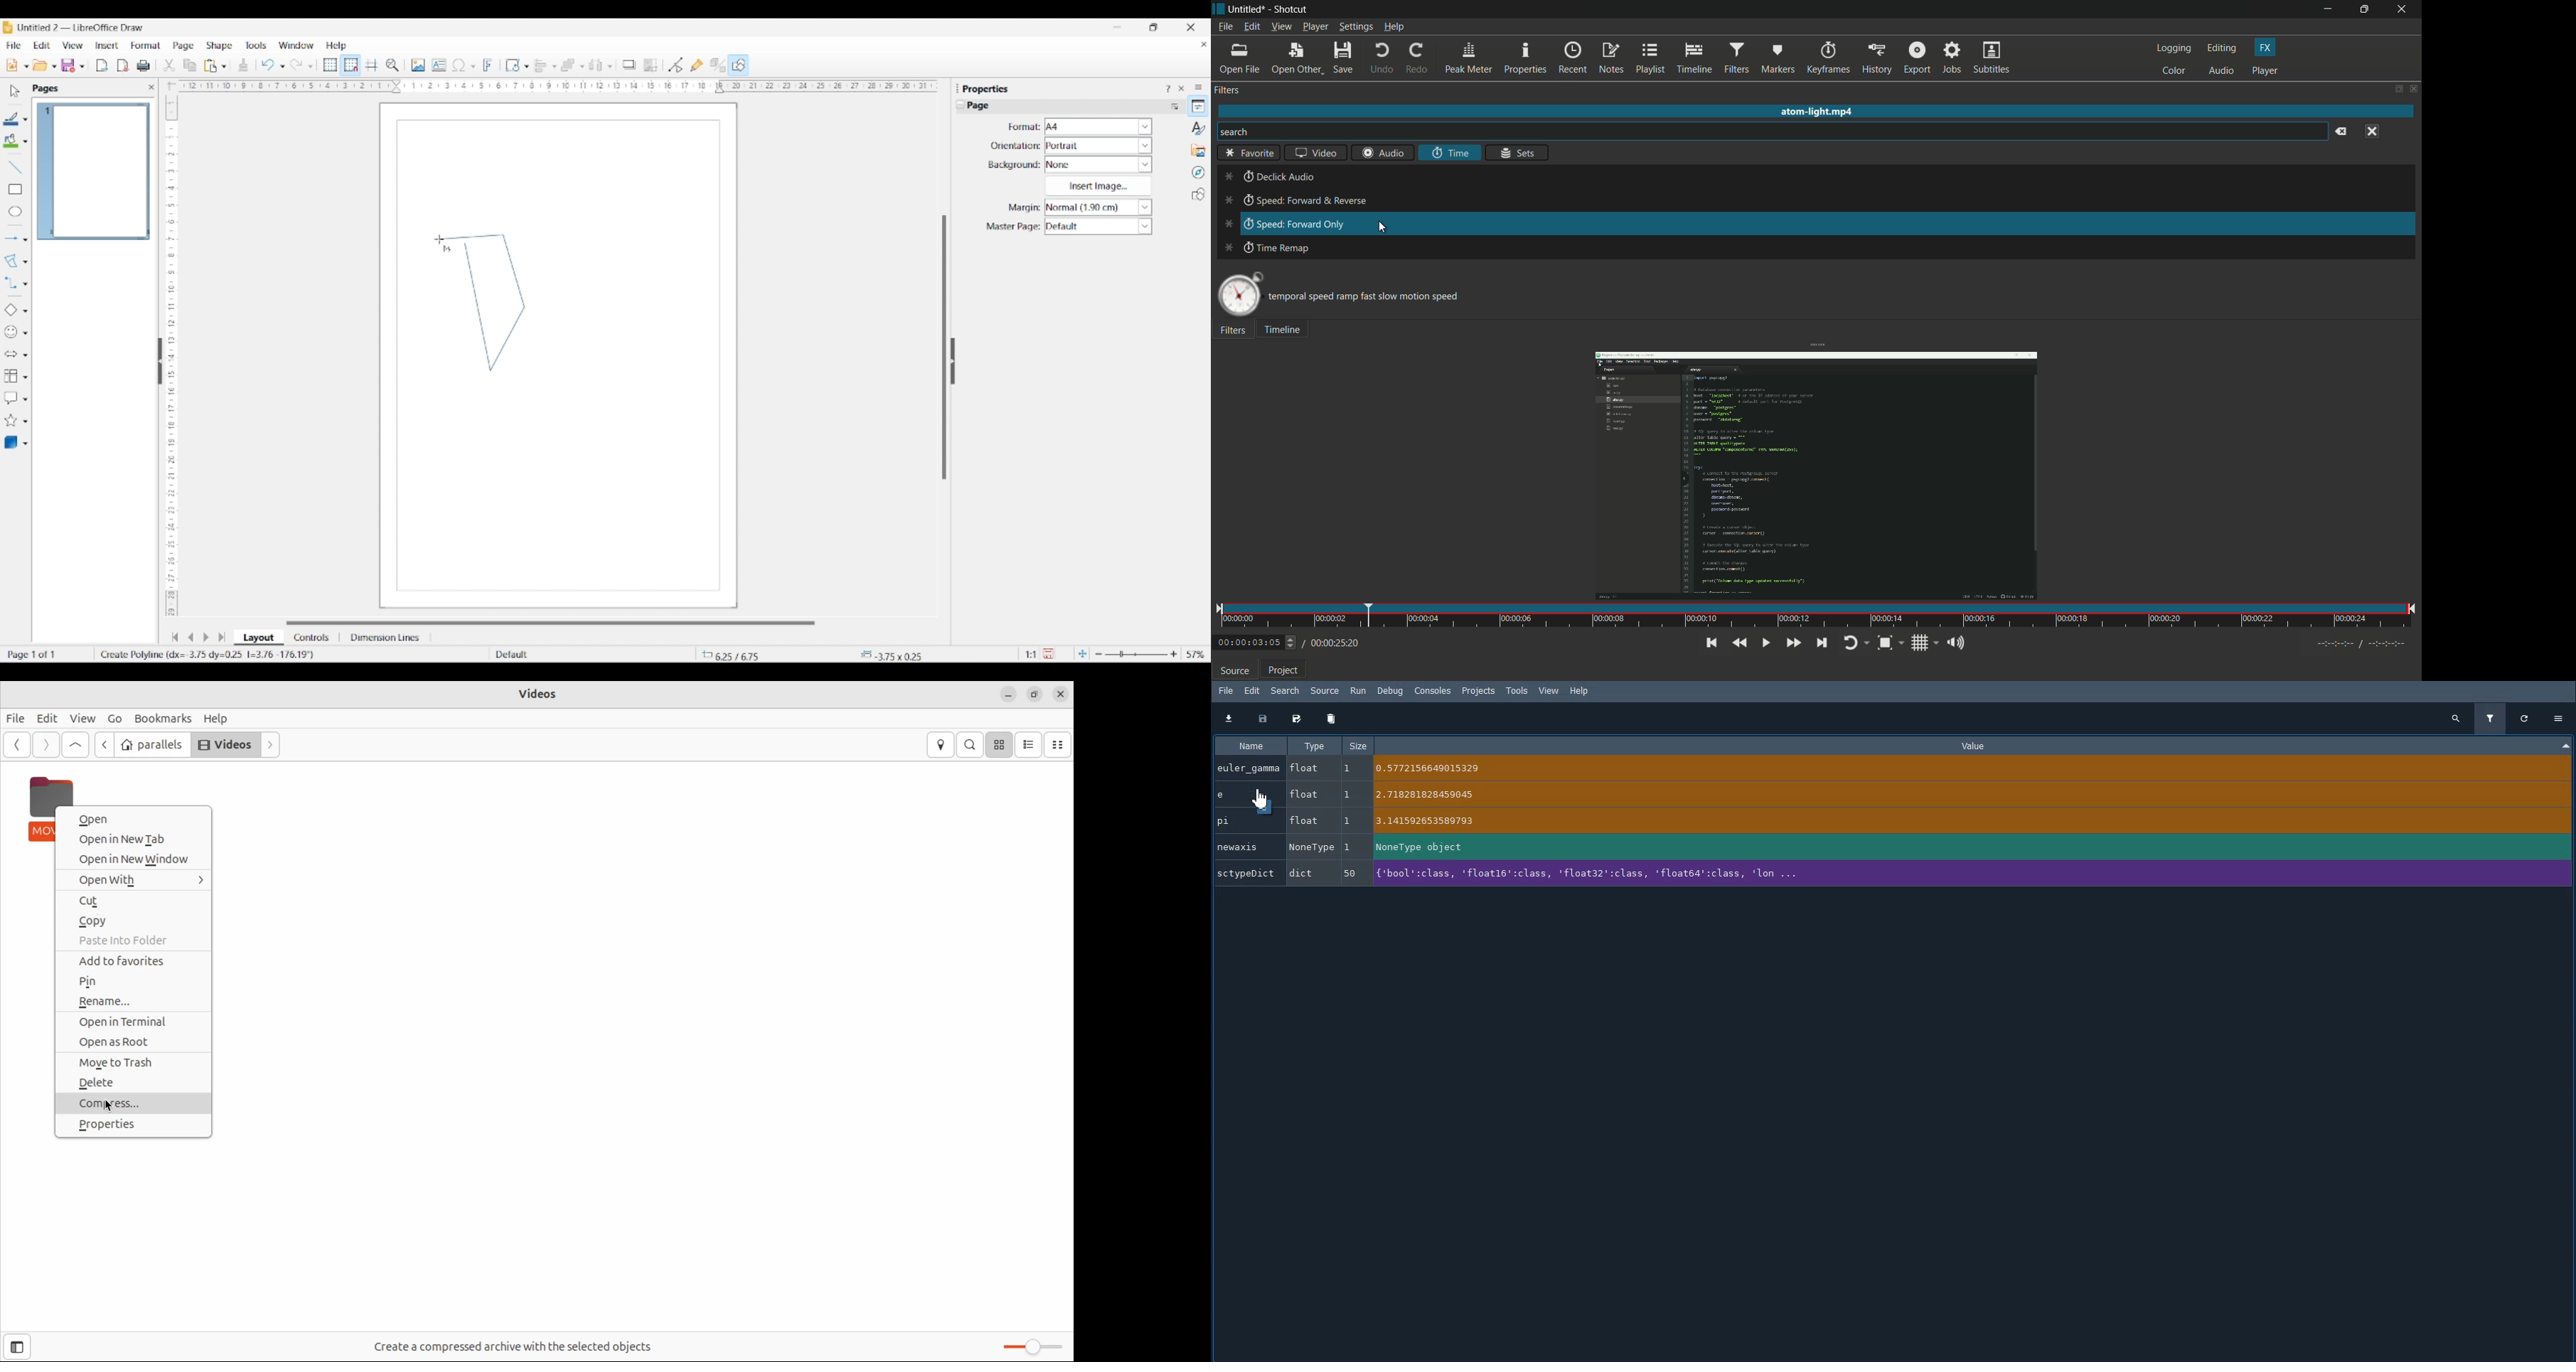 This screenshot has height=1372, width=2576. I want to click on speed forward only, so click(1280, 224).